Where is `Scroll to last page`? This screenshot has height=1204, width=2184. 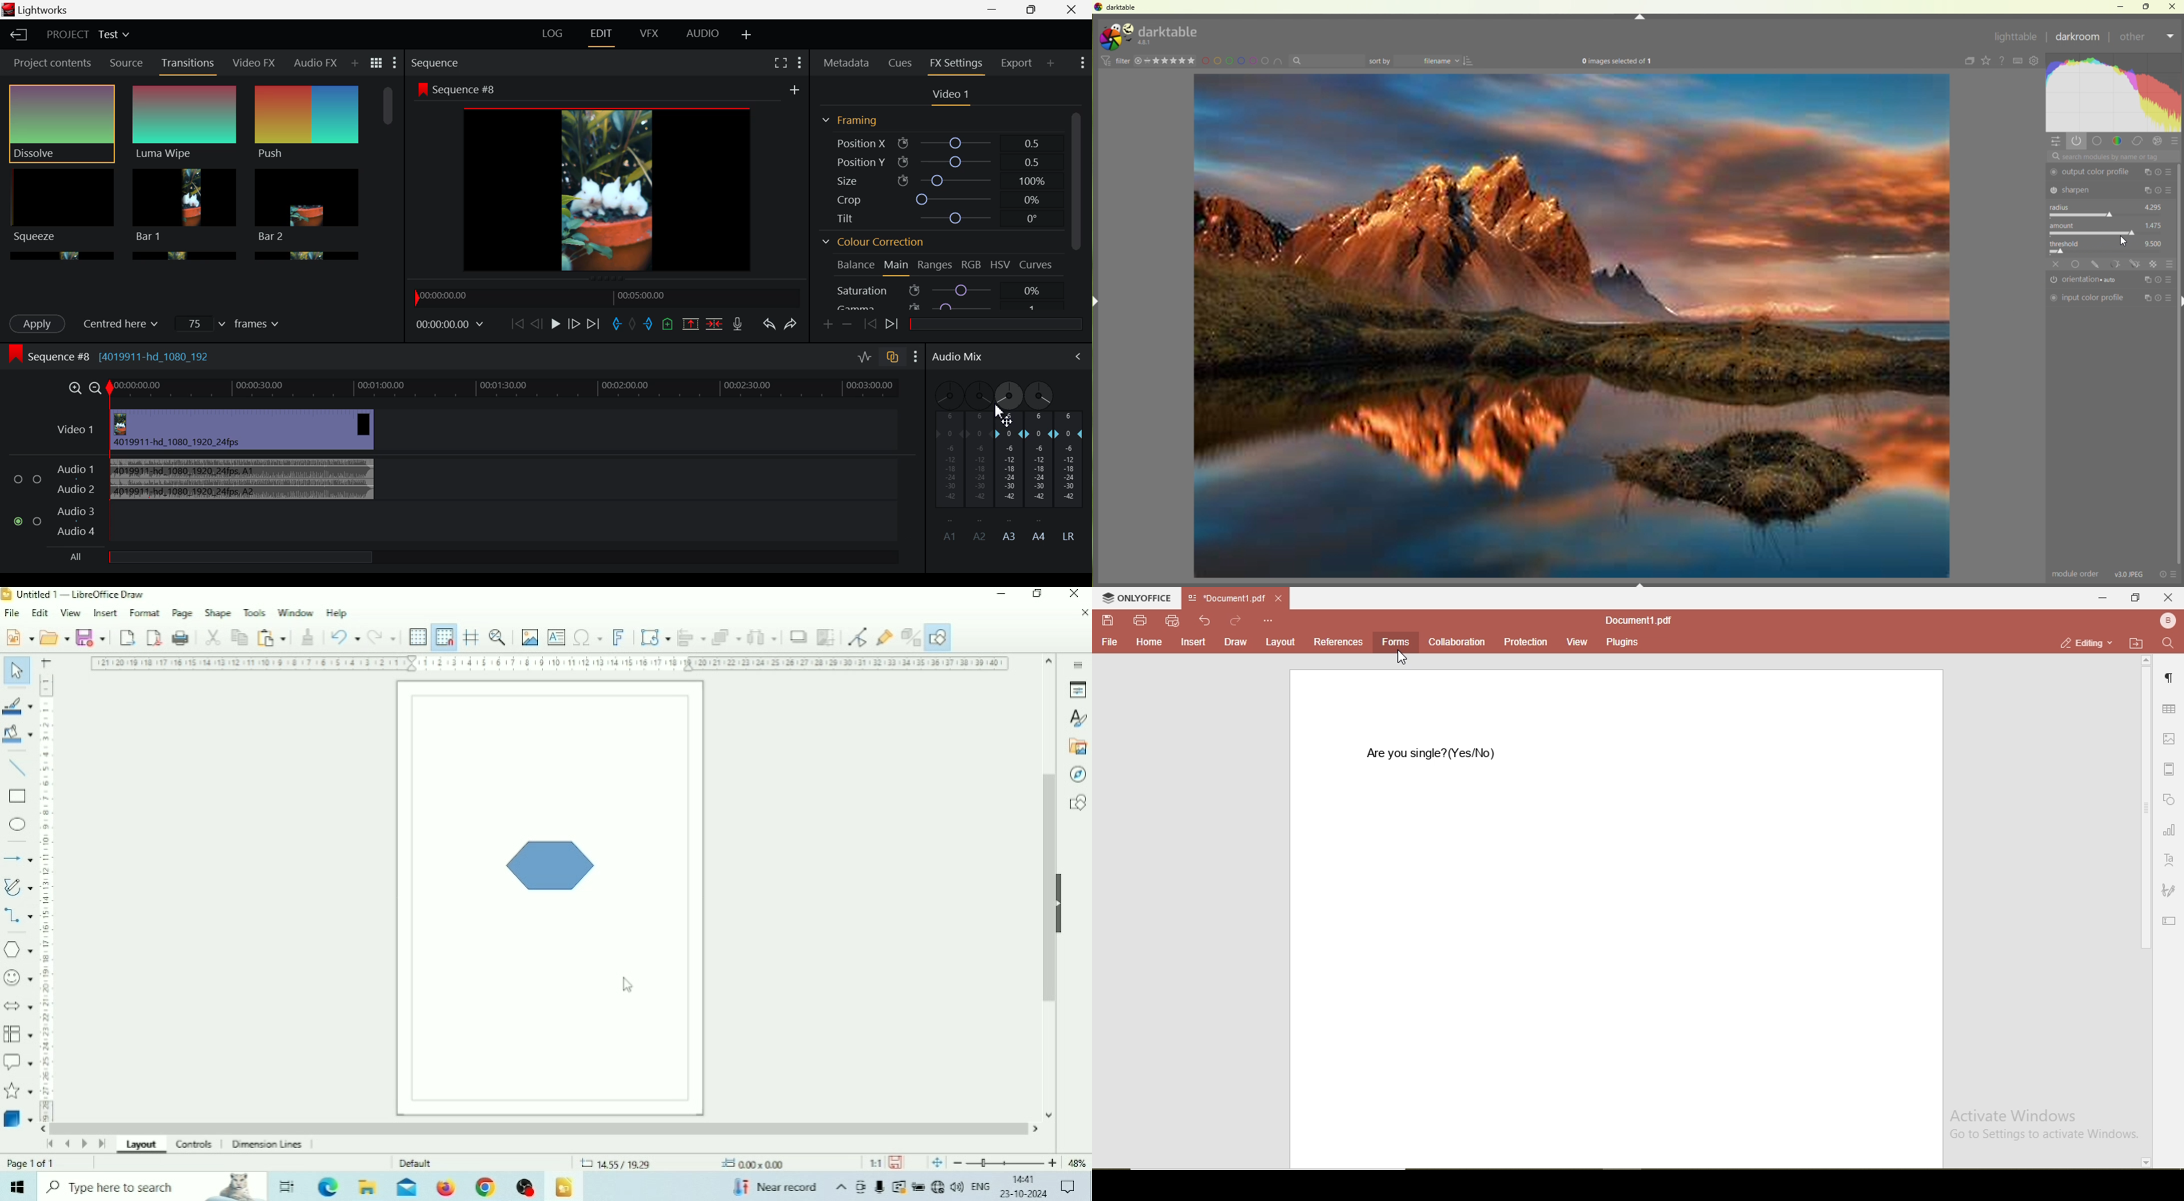 Scroll to last page is located at coordinates (102, 1146).